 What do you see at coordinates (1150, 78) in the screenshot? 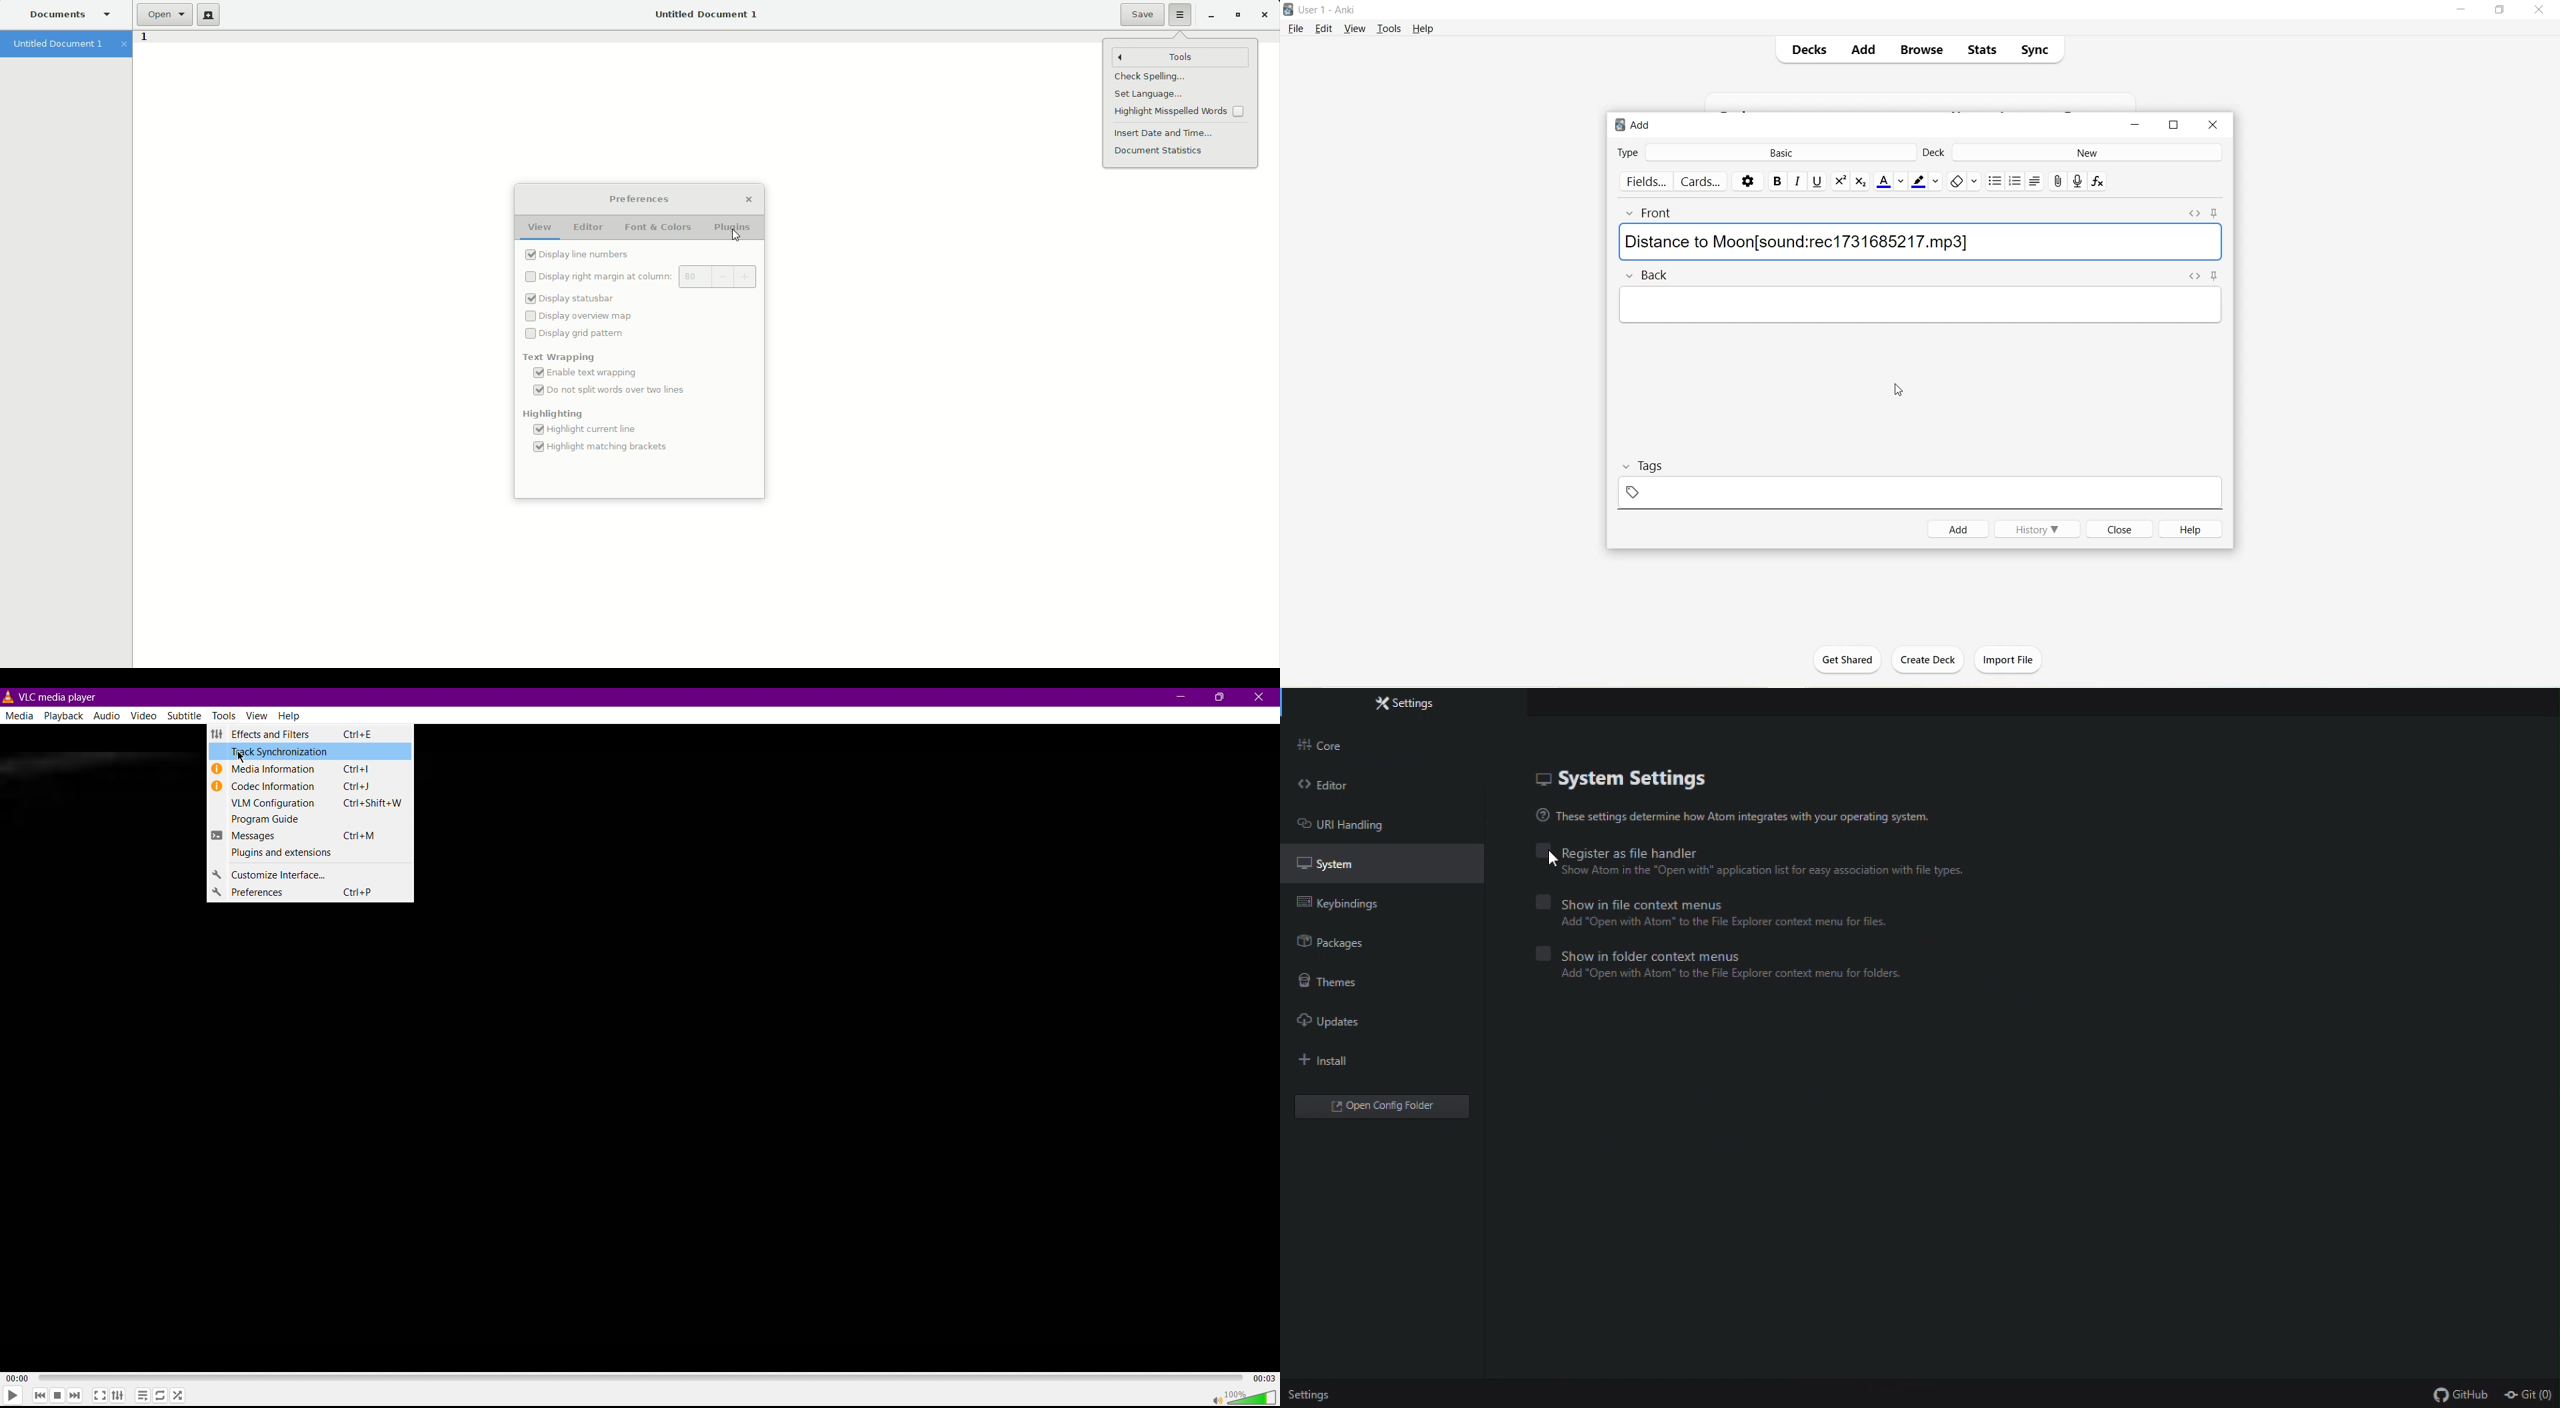
I see `Check spelling` at bounding box center [1150, 78].